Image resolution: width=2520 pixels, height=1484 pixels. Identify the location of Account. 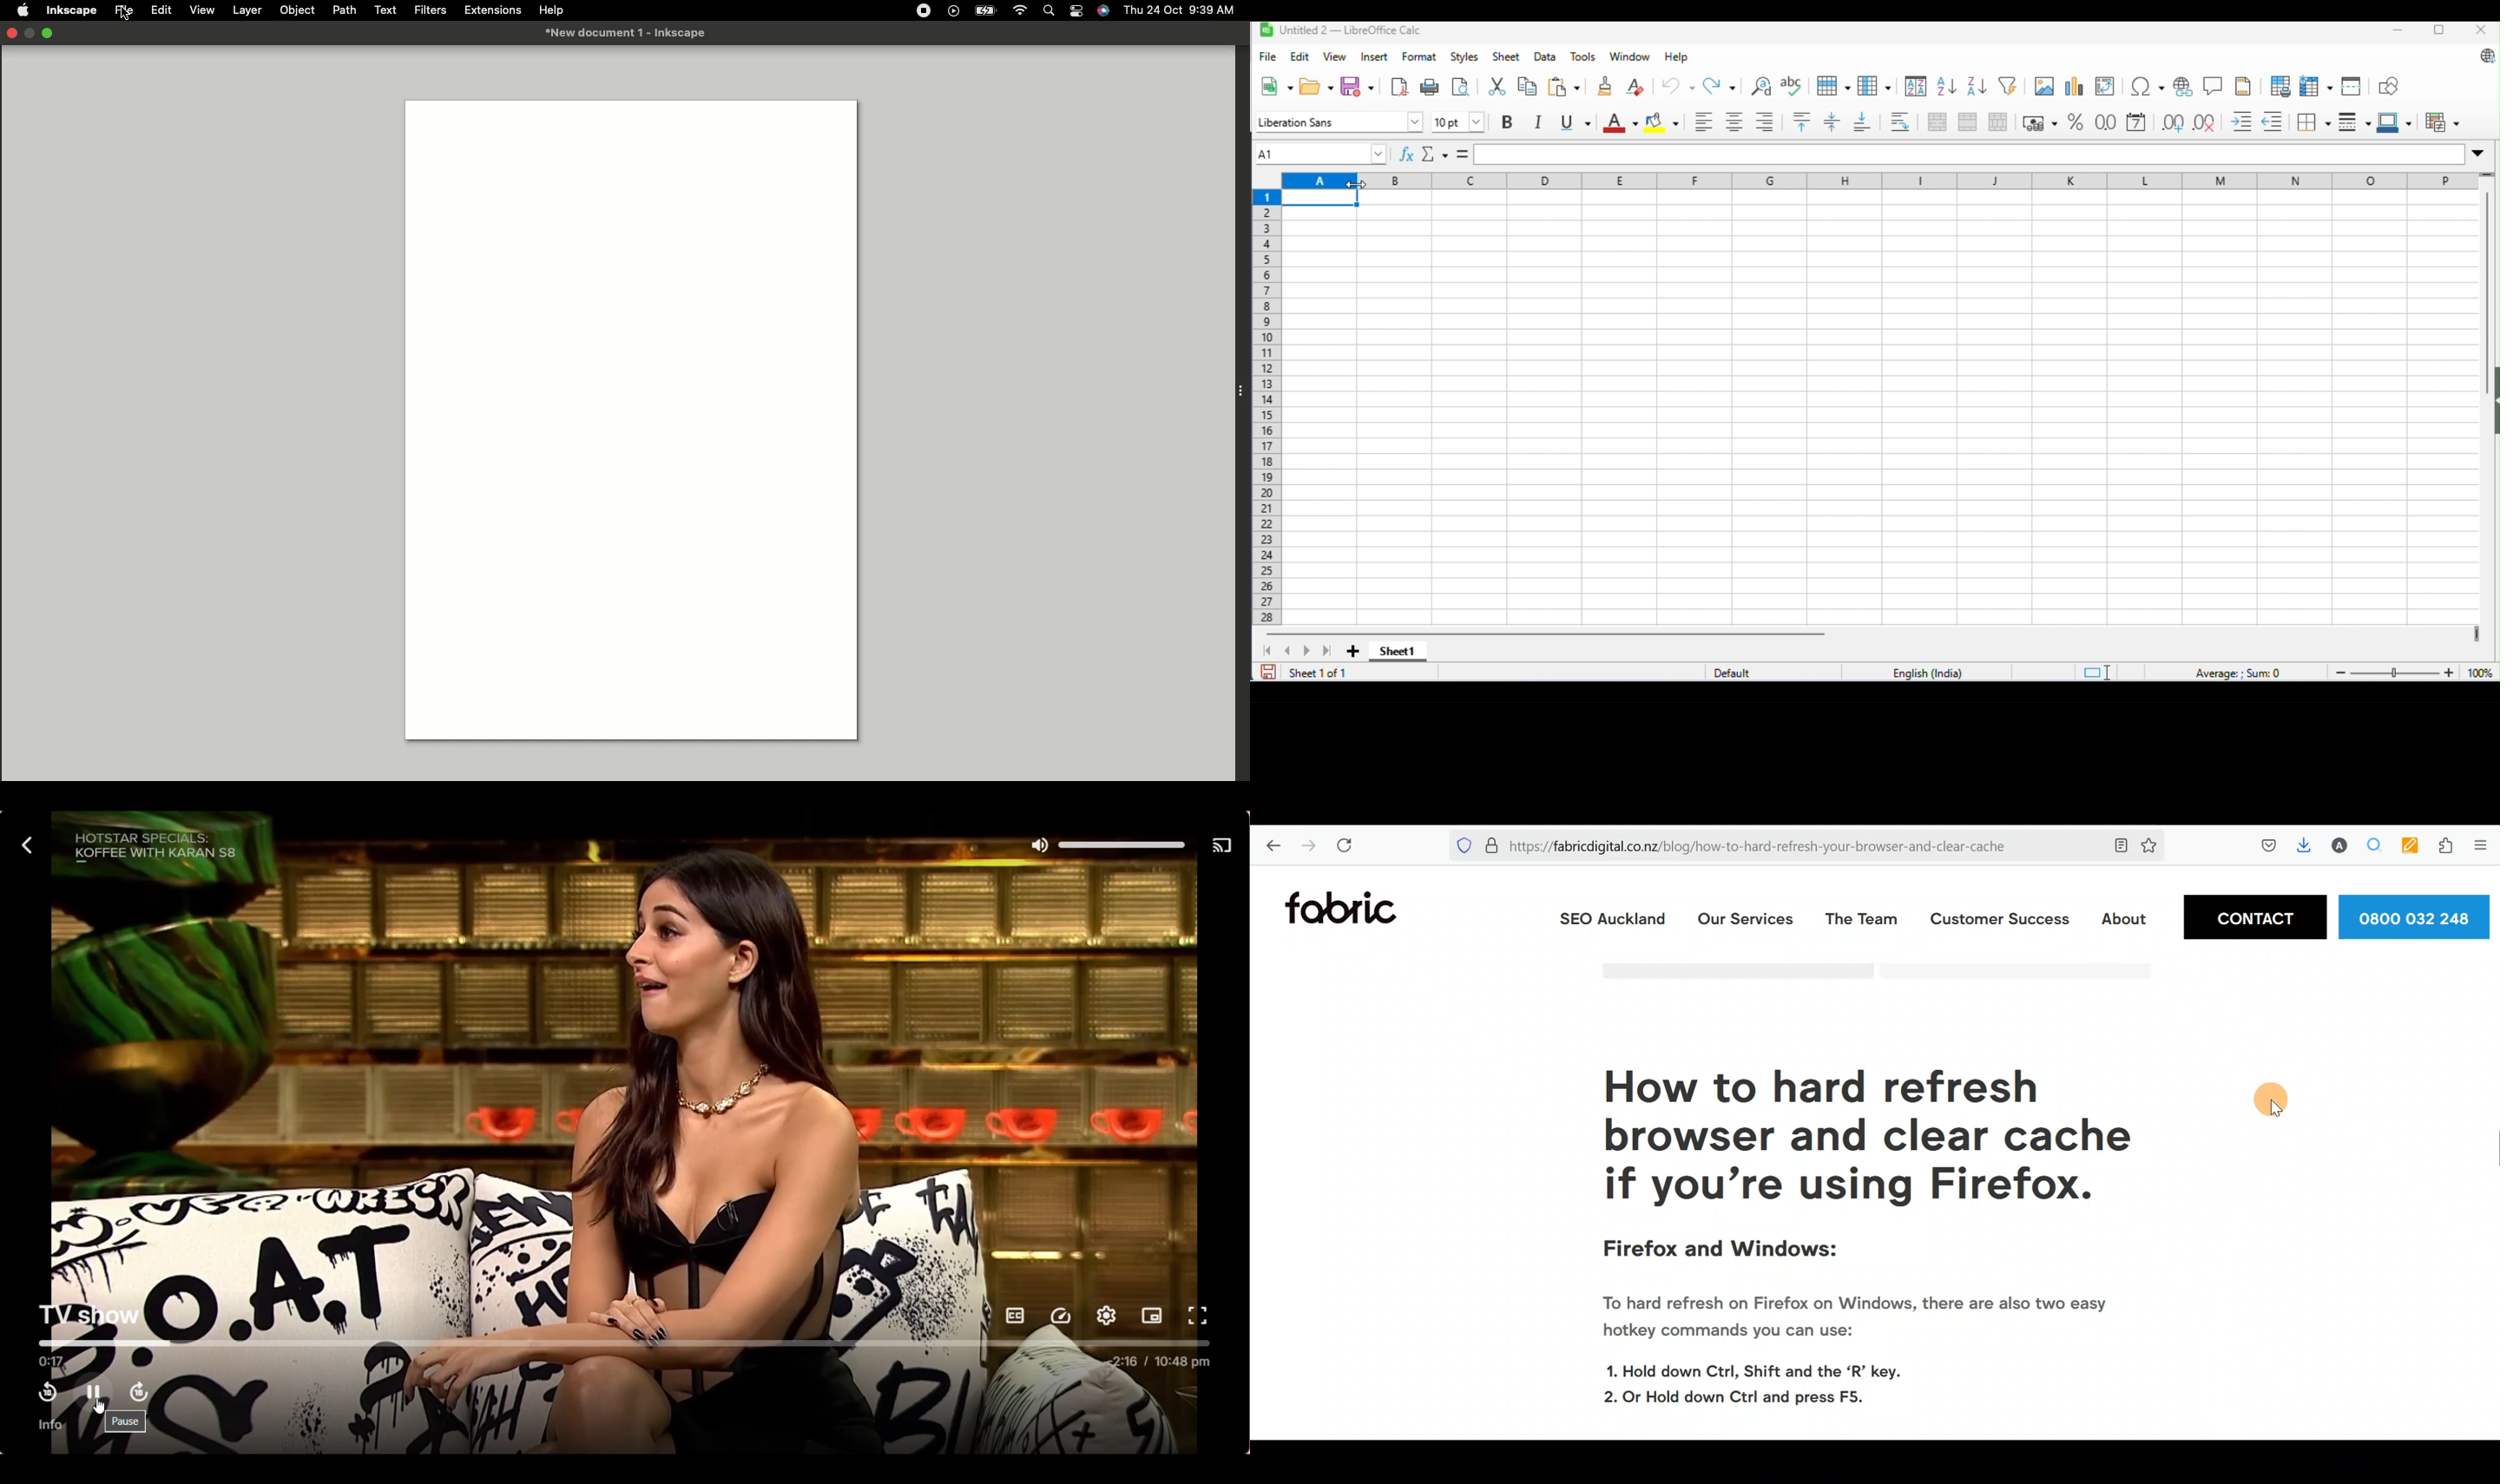
(2342, 845).